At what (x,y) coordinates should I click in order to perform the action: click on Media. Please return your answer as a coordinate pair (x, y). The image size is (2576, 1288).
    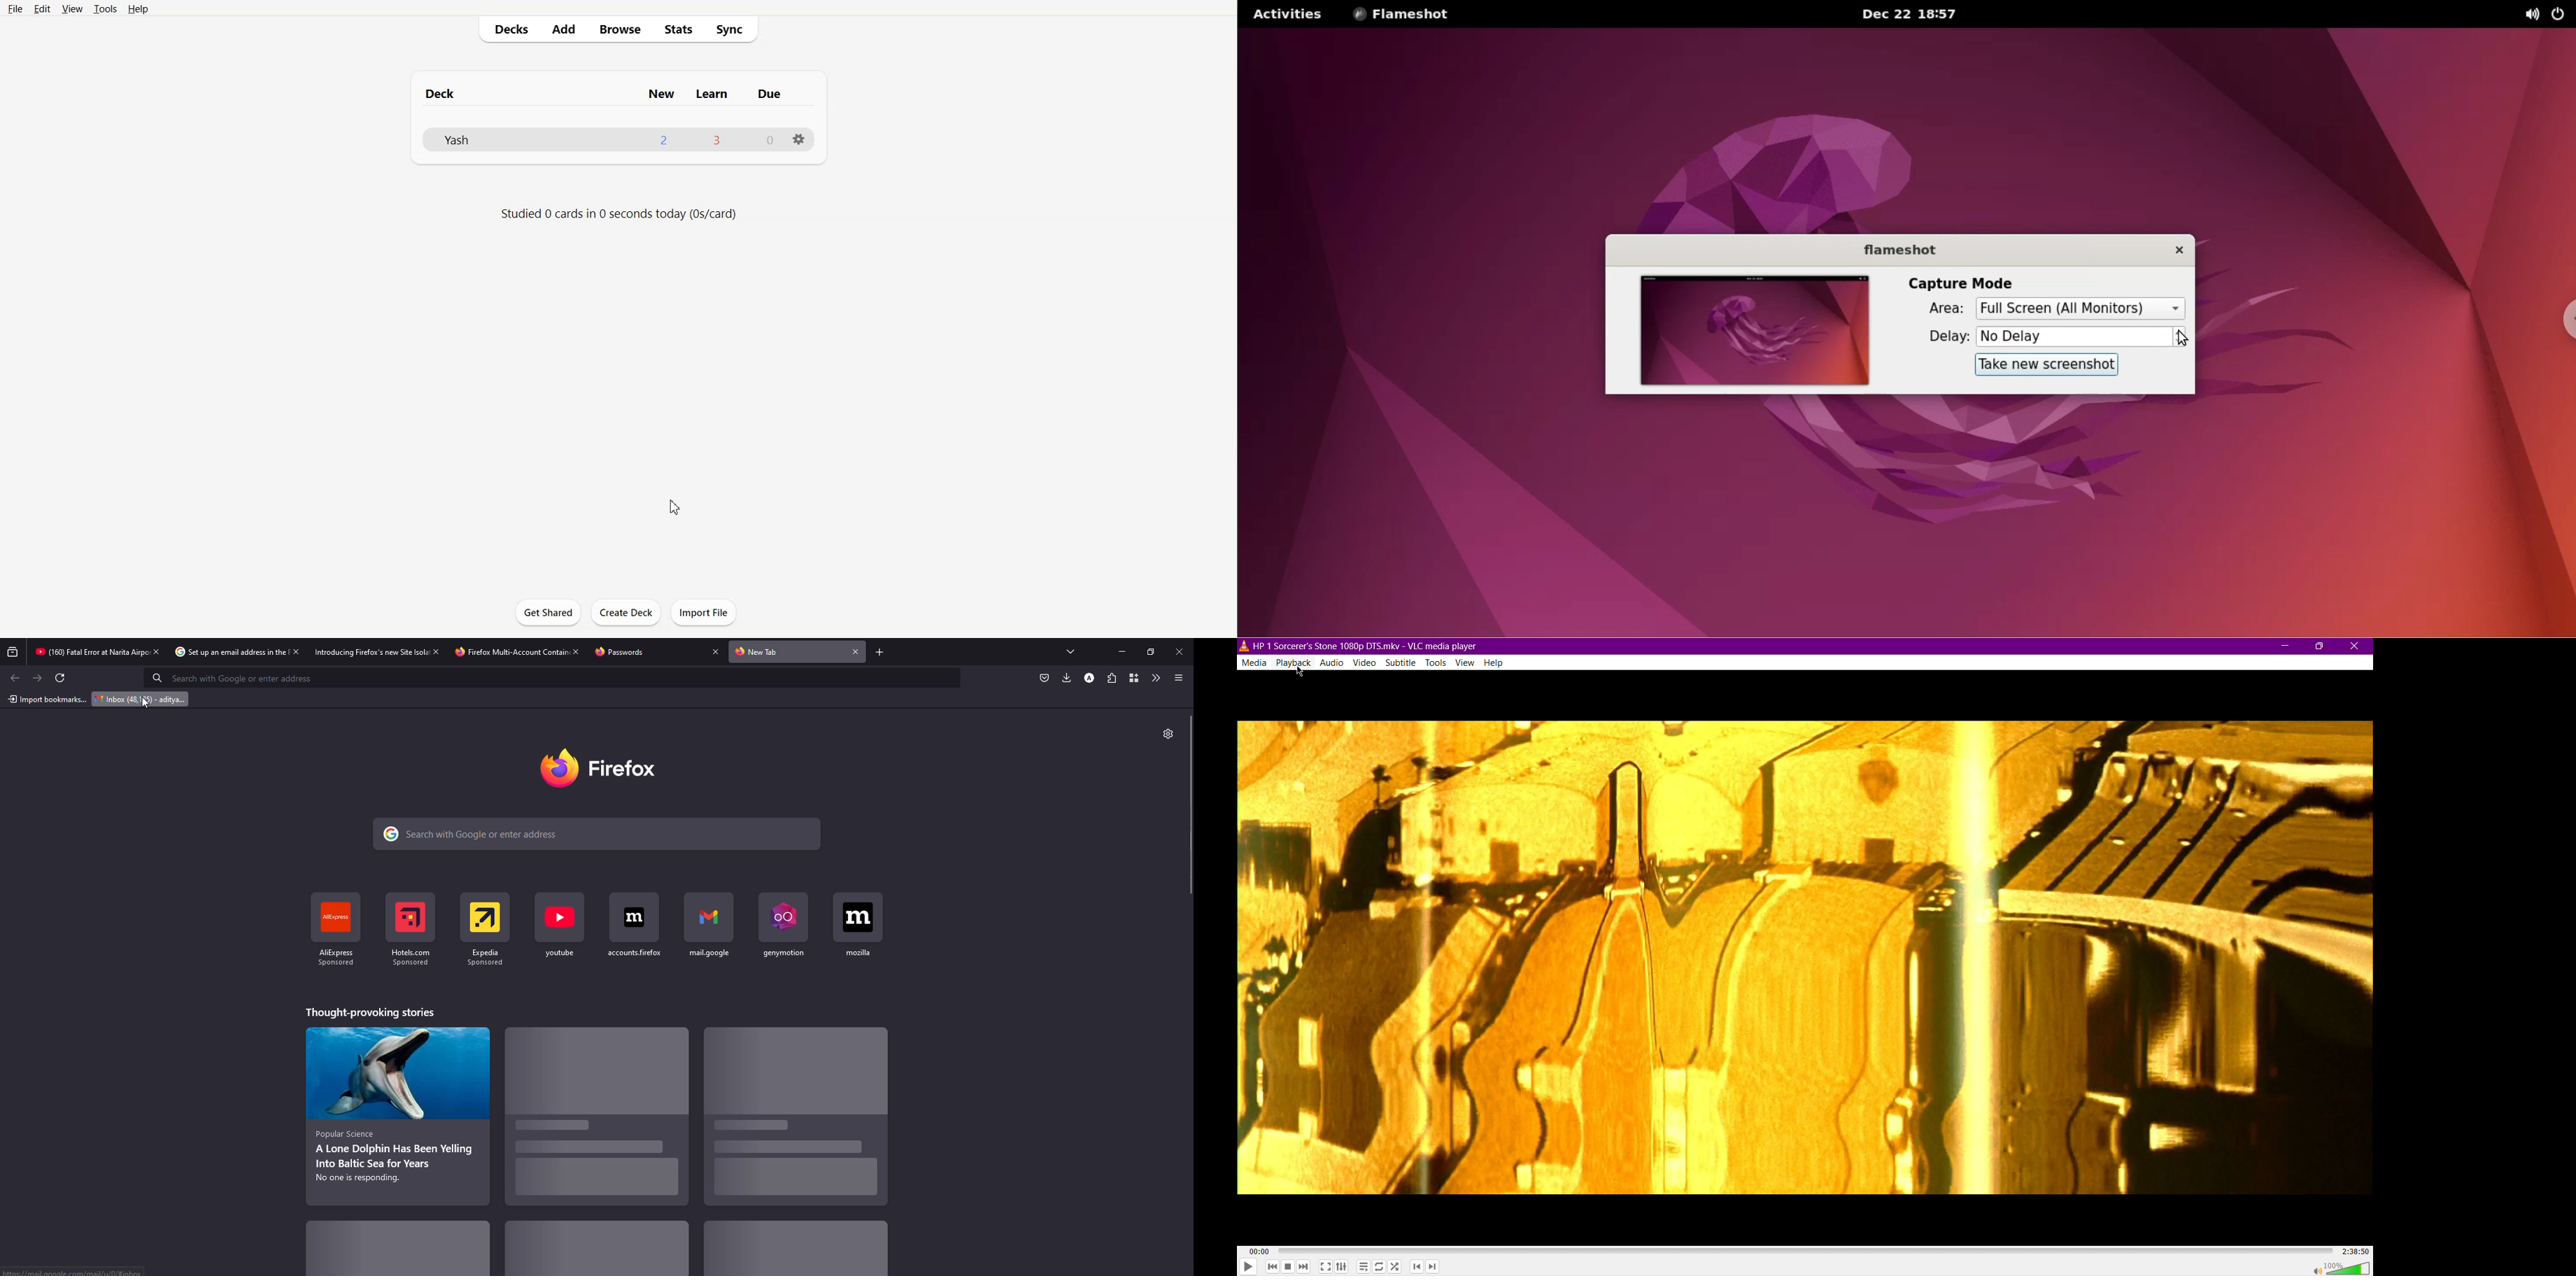
    Looking at the image, I should click on (1254, 660).